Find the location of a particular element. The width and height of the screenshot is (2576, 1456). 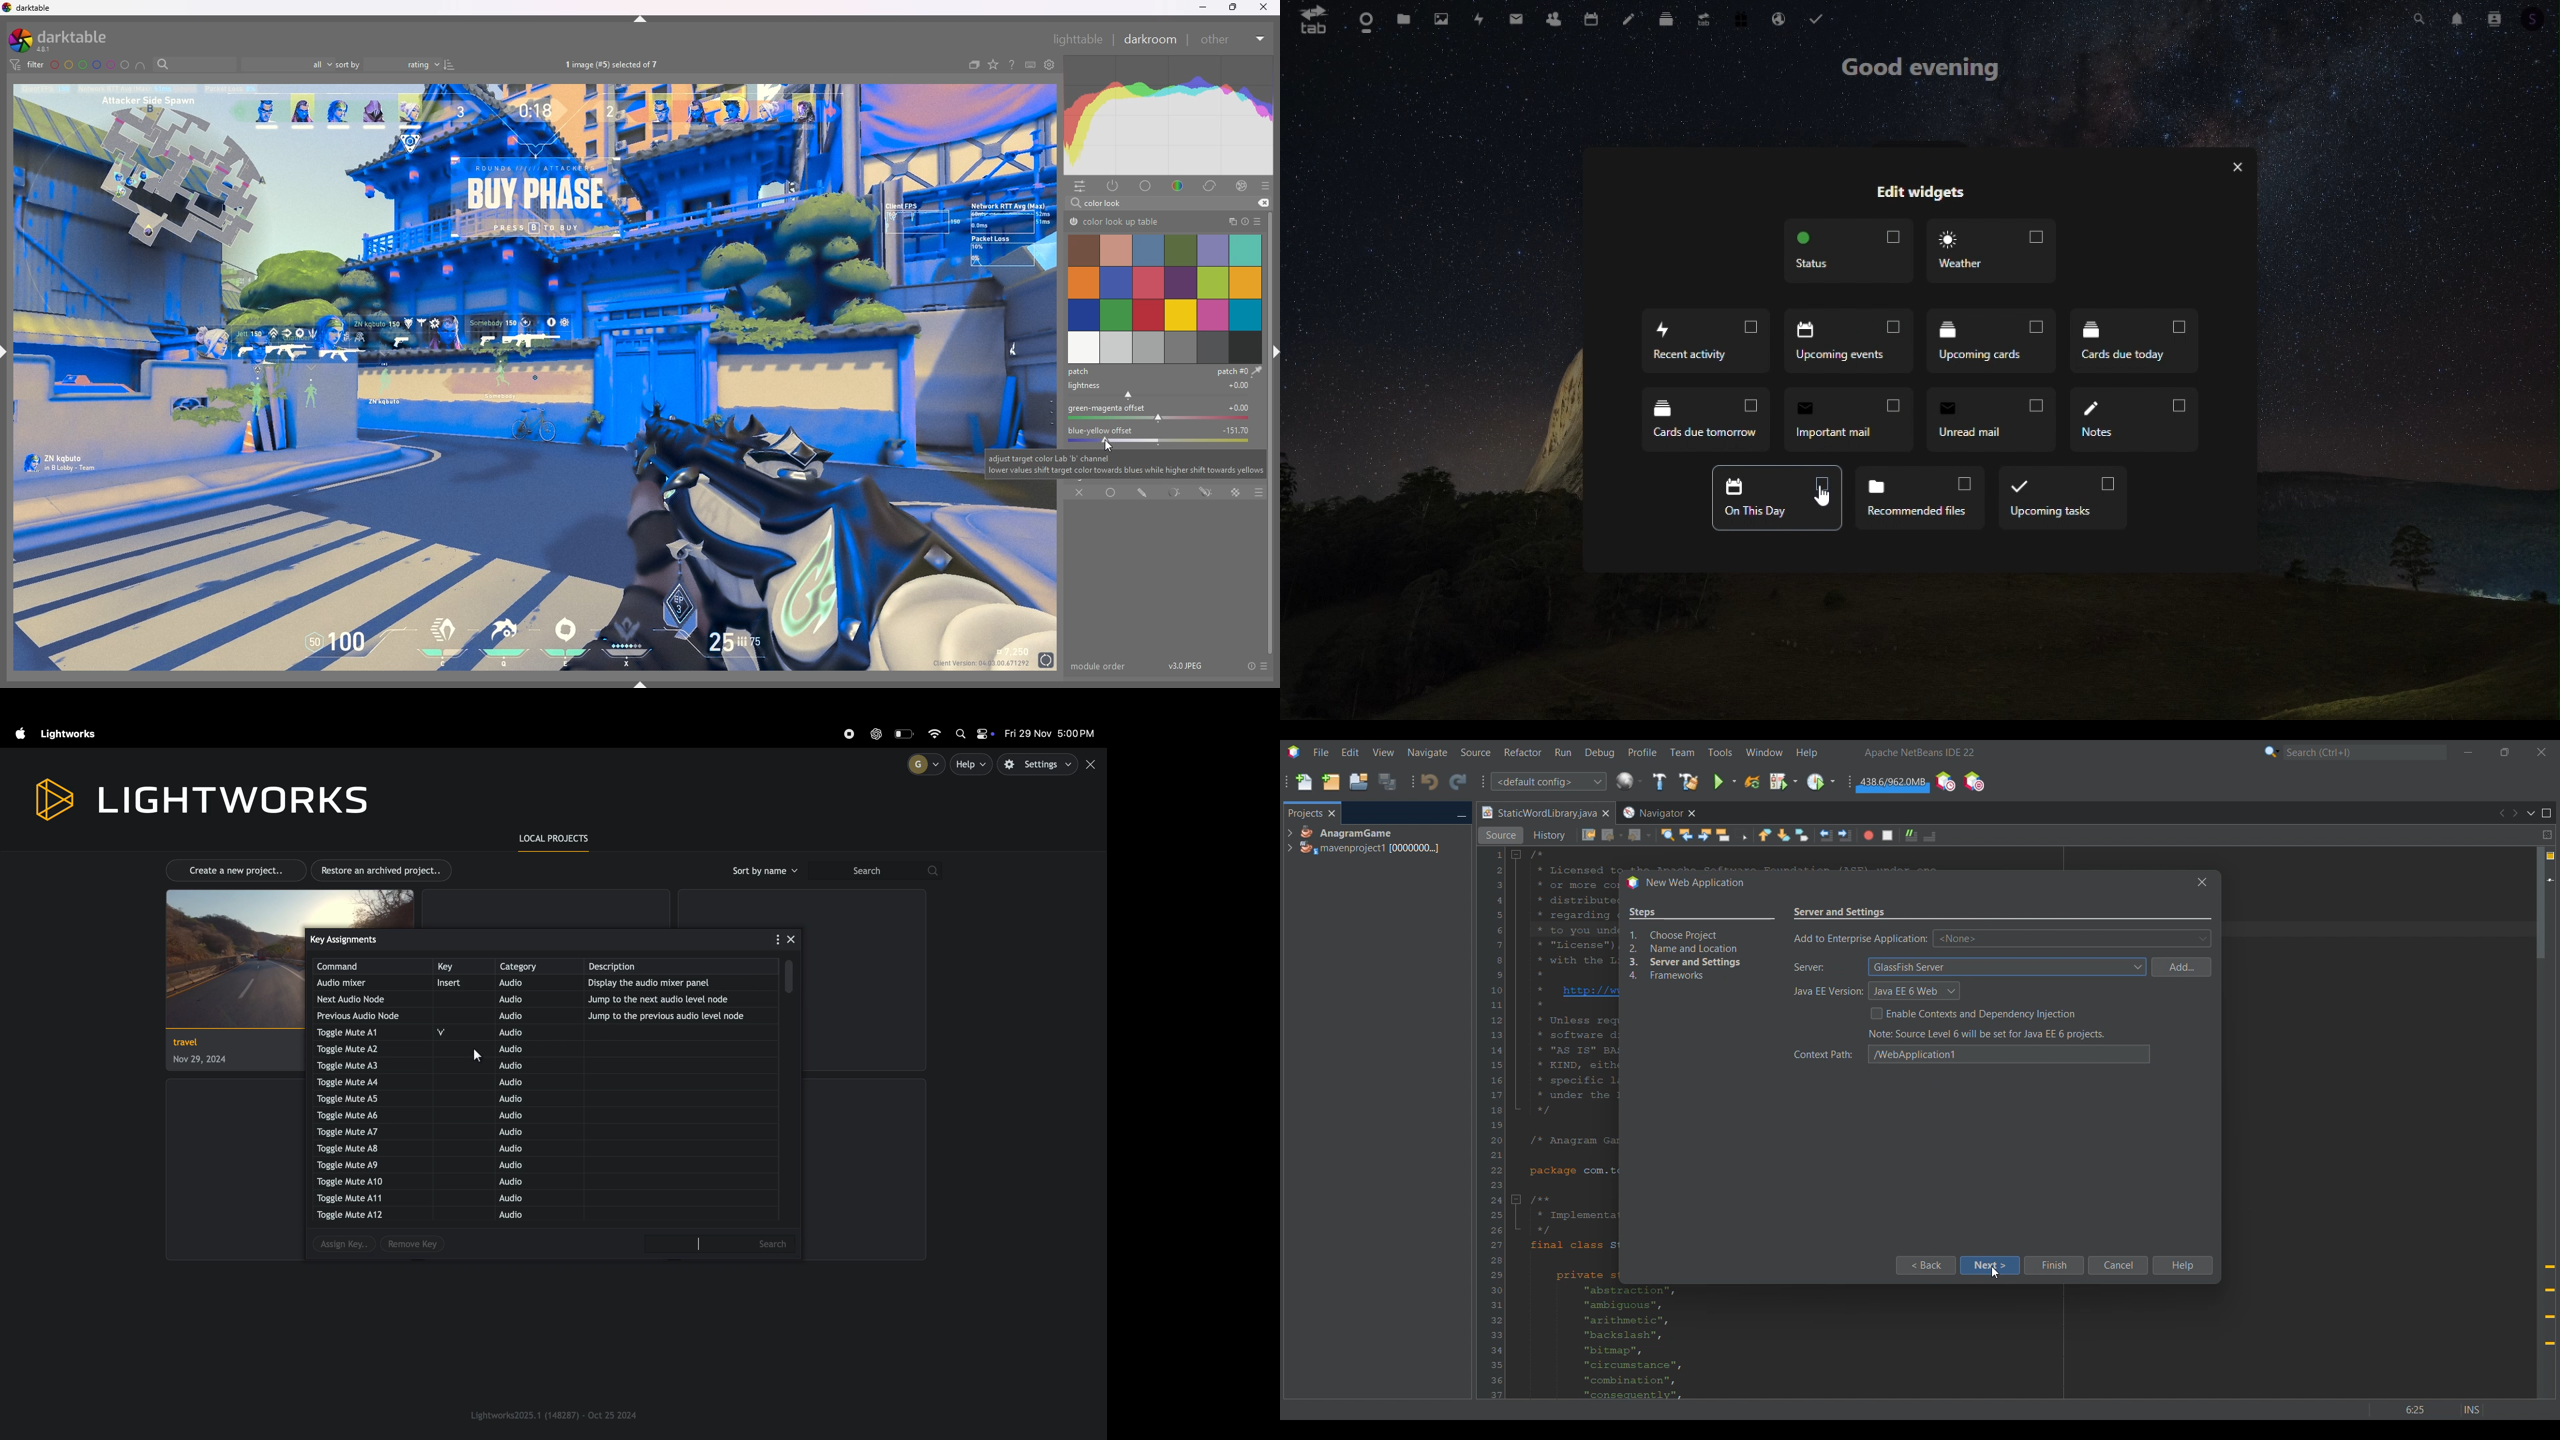

display the audio mixer panel is located at coordinates (675, 984).